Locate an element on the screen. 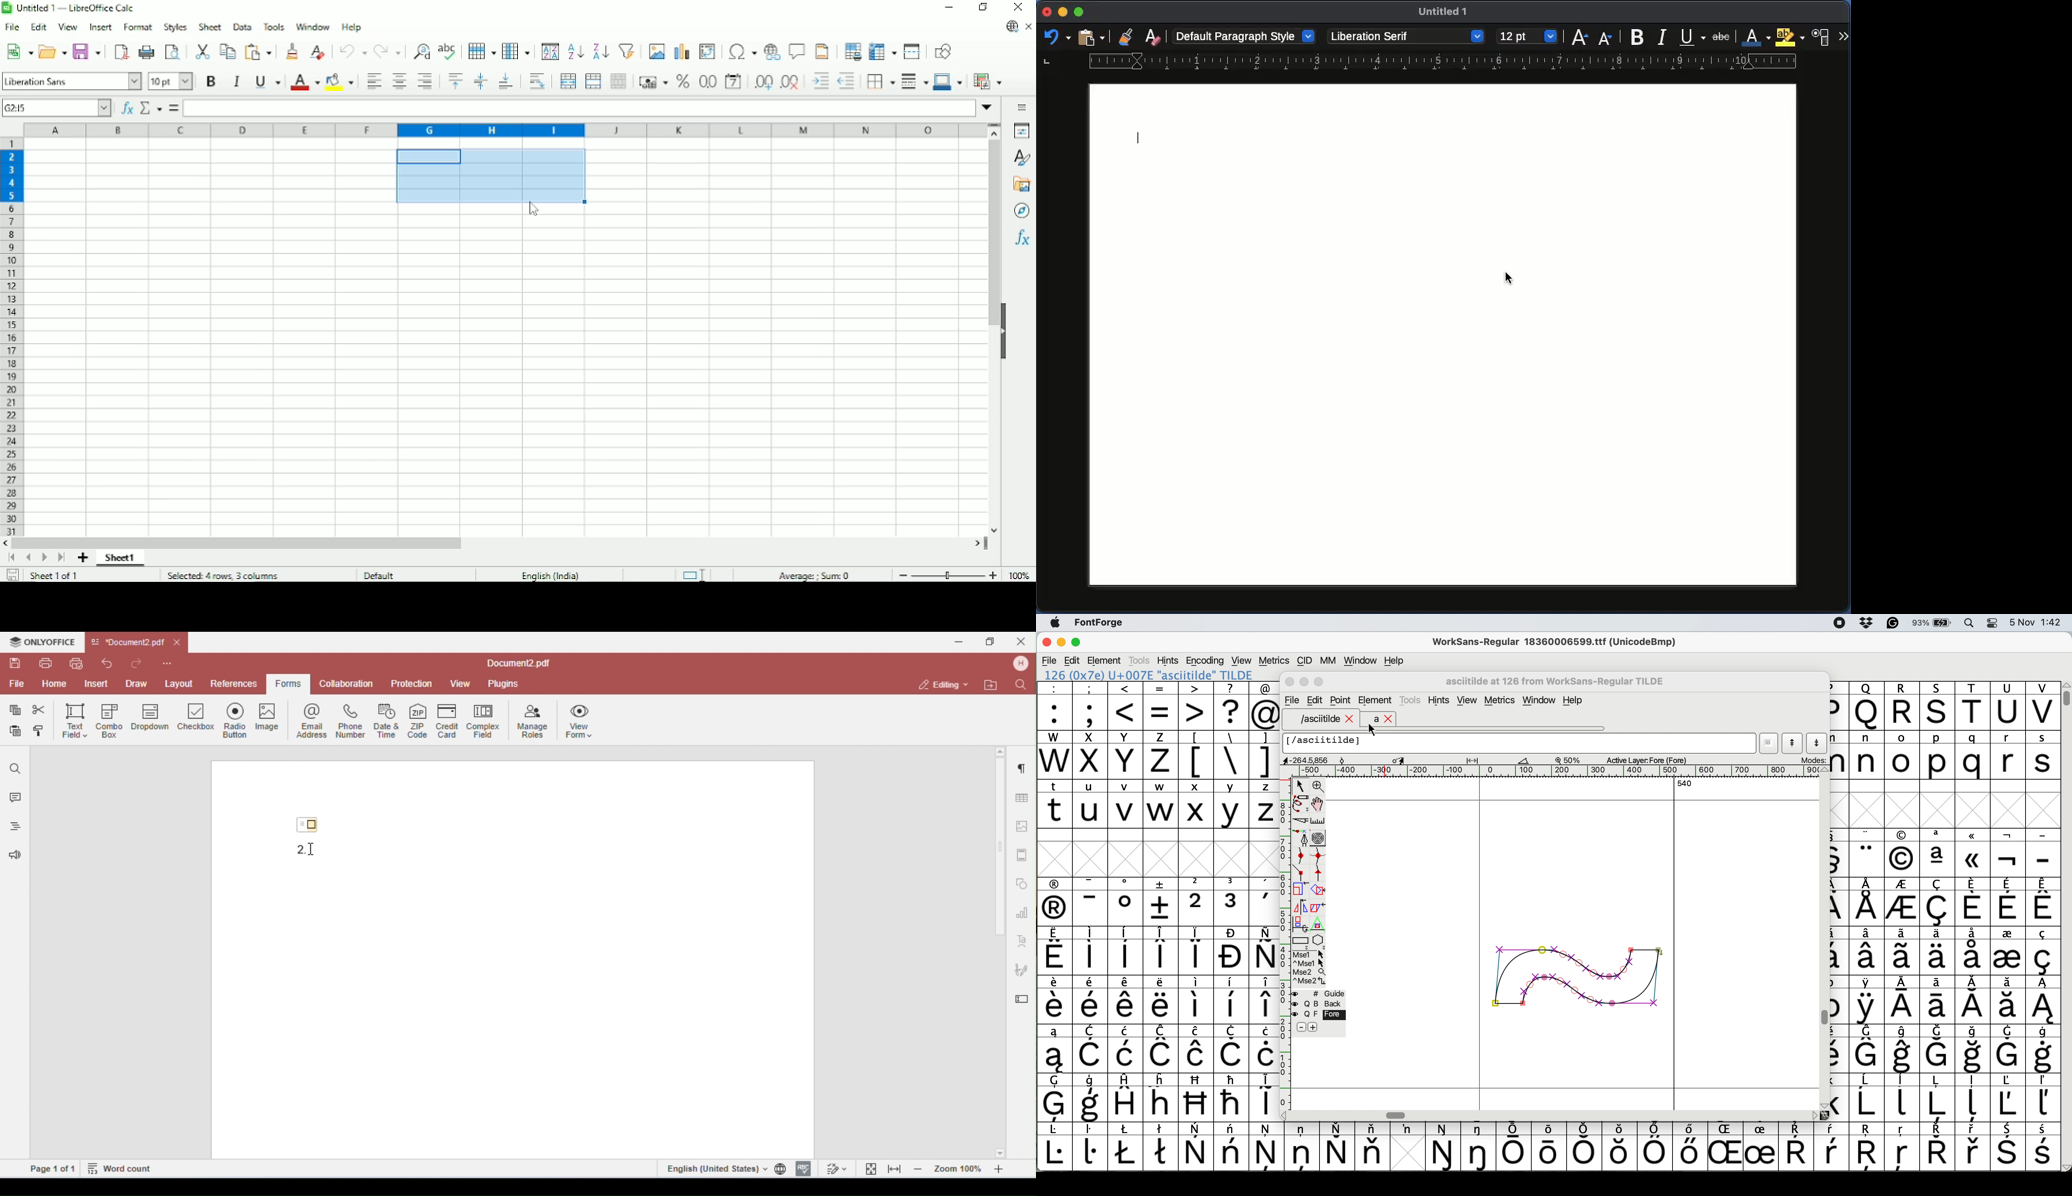 This screenshot has width=2072, height=1204. symbol is located at coordinates (1091, 1000).